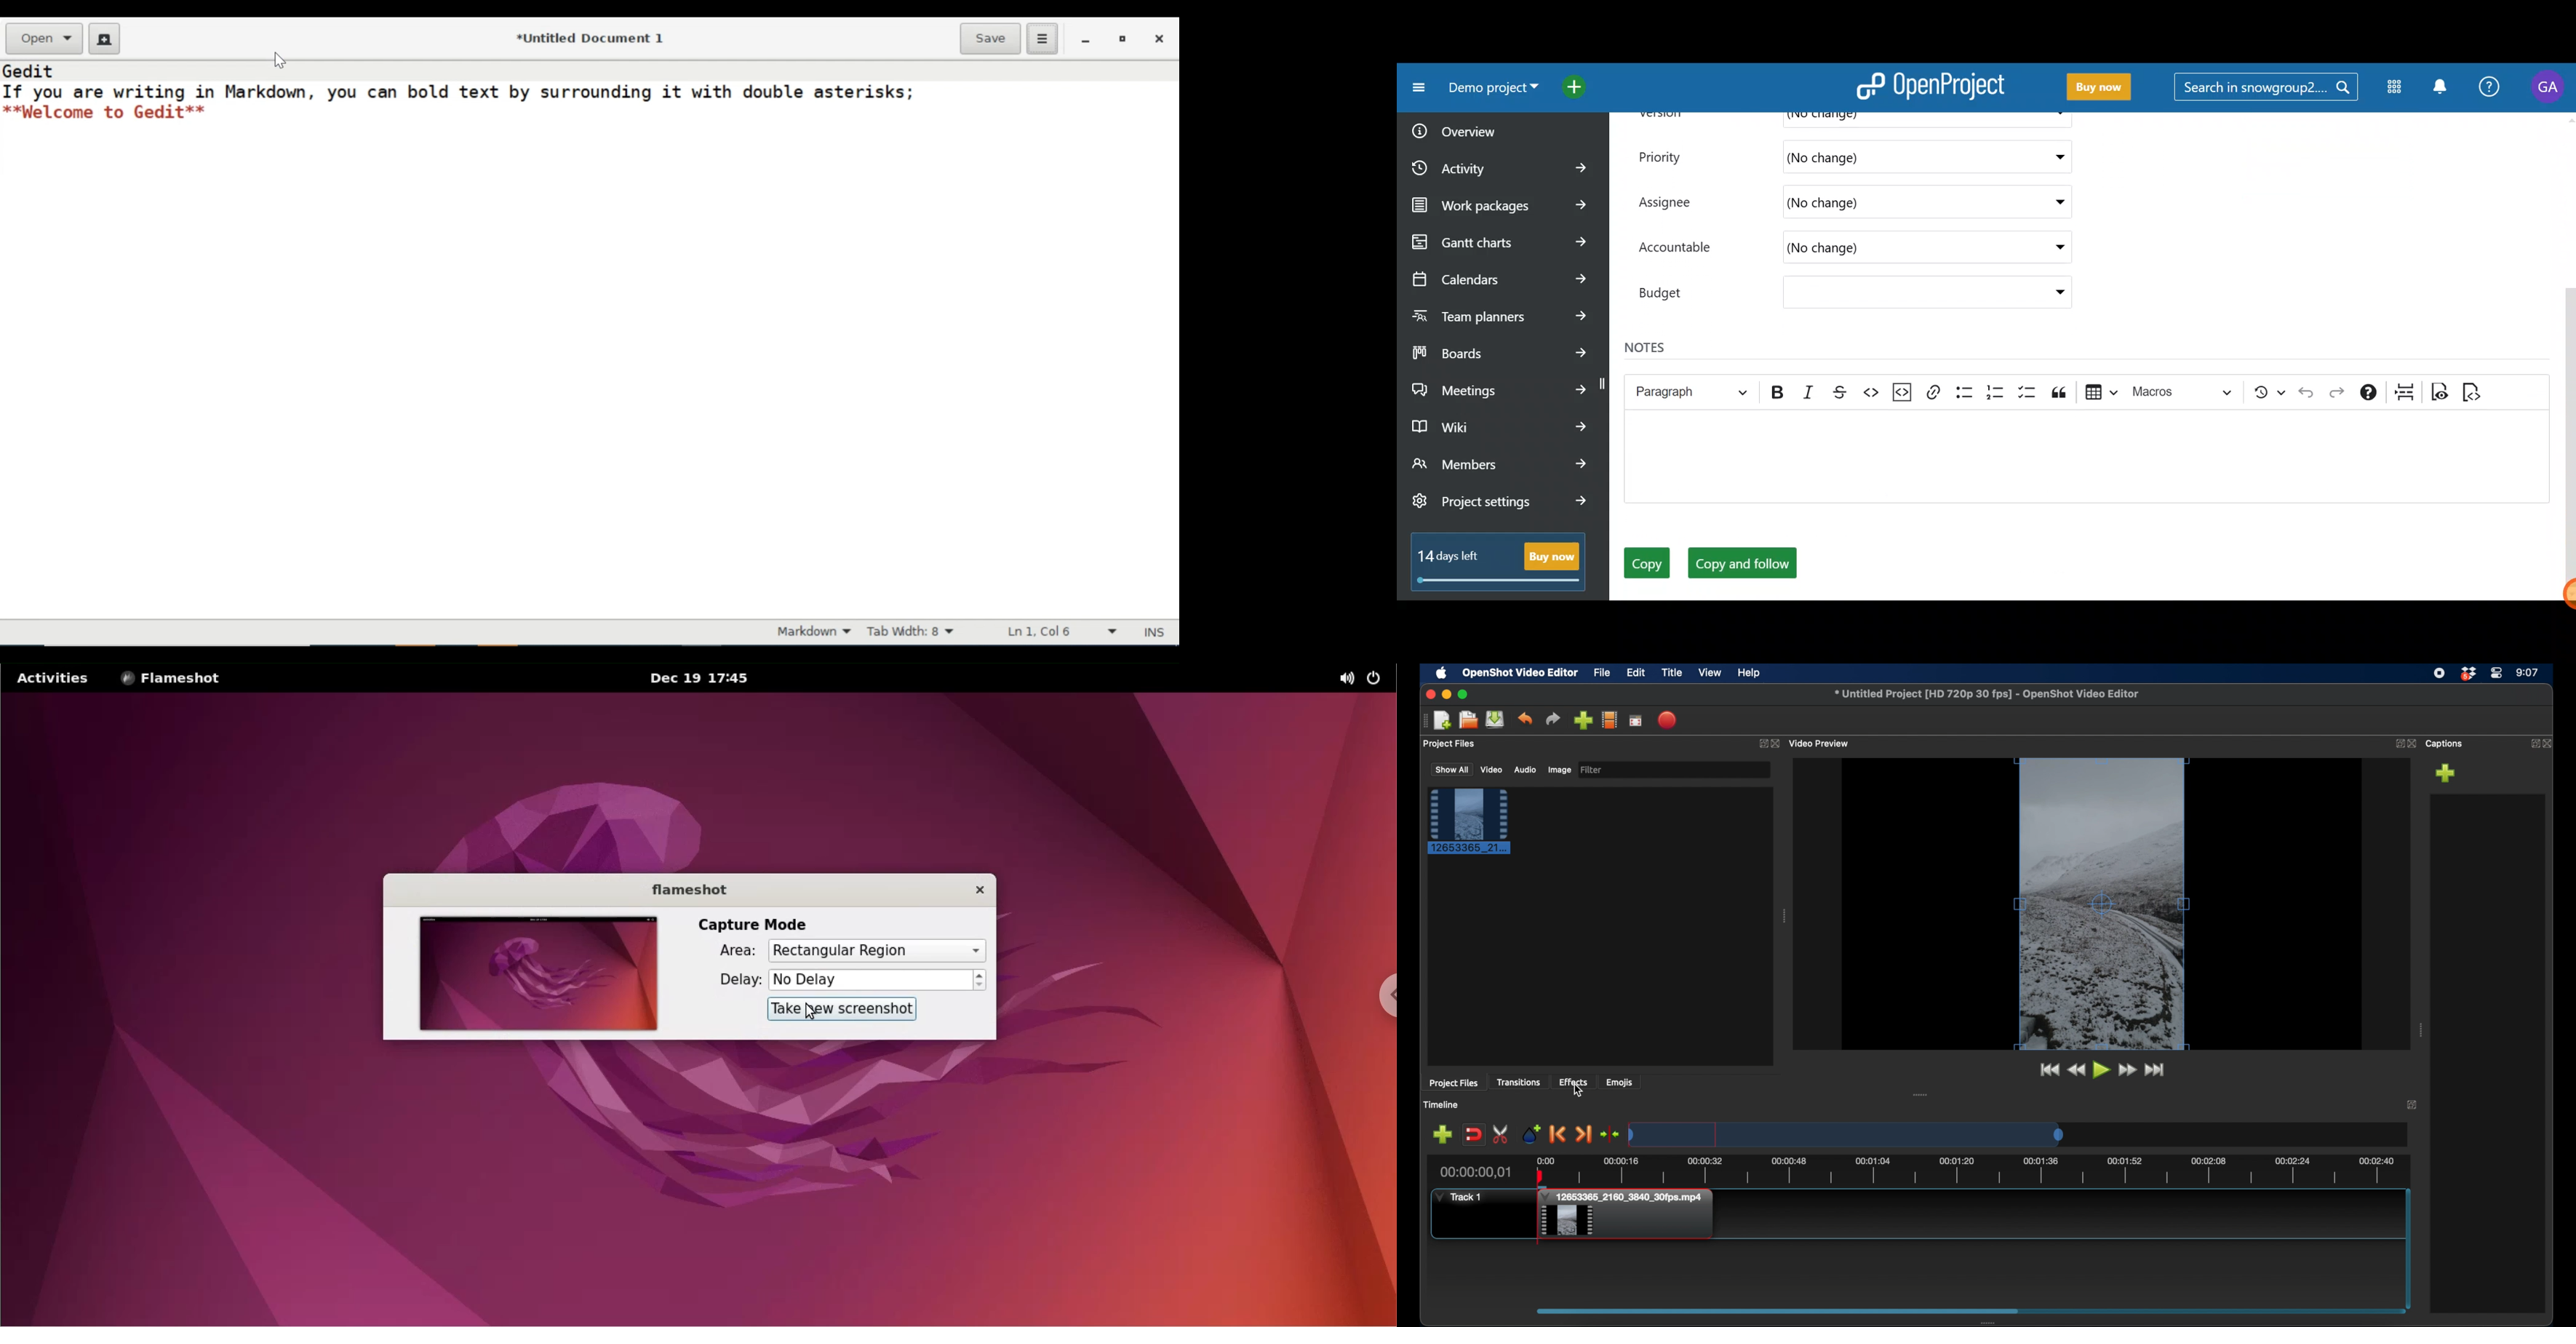  Describe the element at coordinates (1497, 312) in the screenshot. I see `Team planners` at that location.